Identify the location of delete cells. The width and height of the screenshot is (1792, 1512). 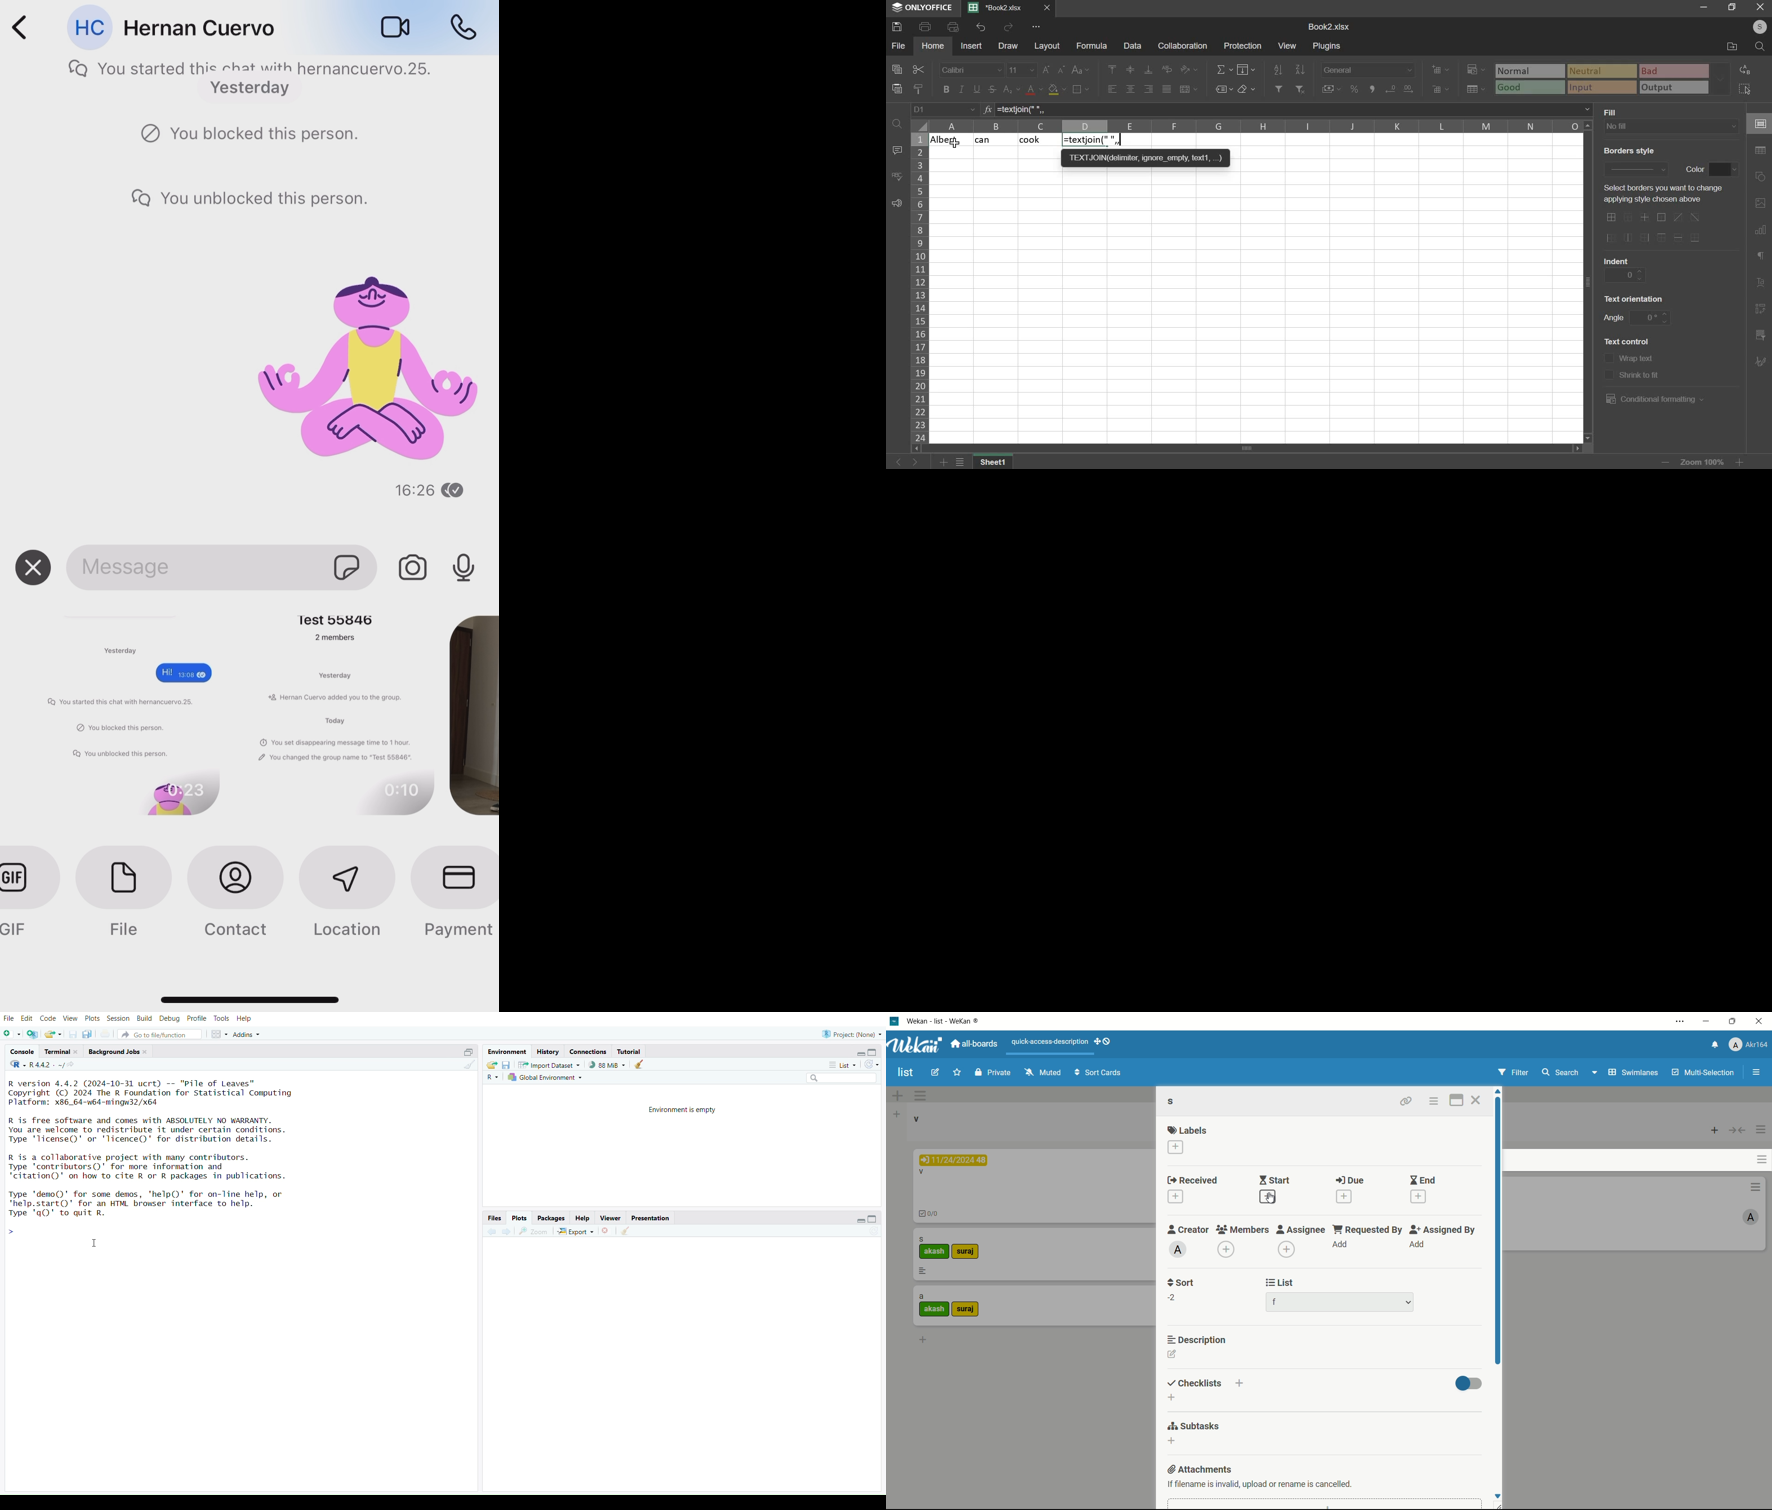
(1441, 89).